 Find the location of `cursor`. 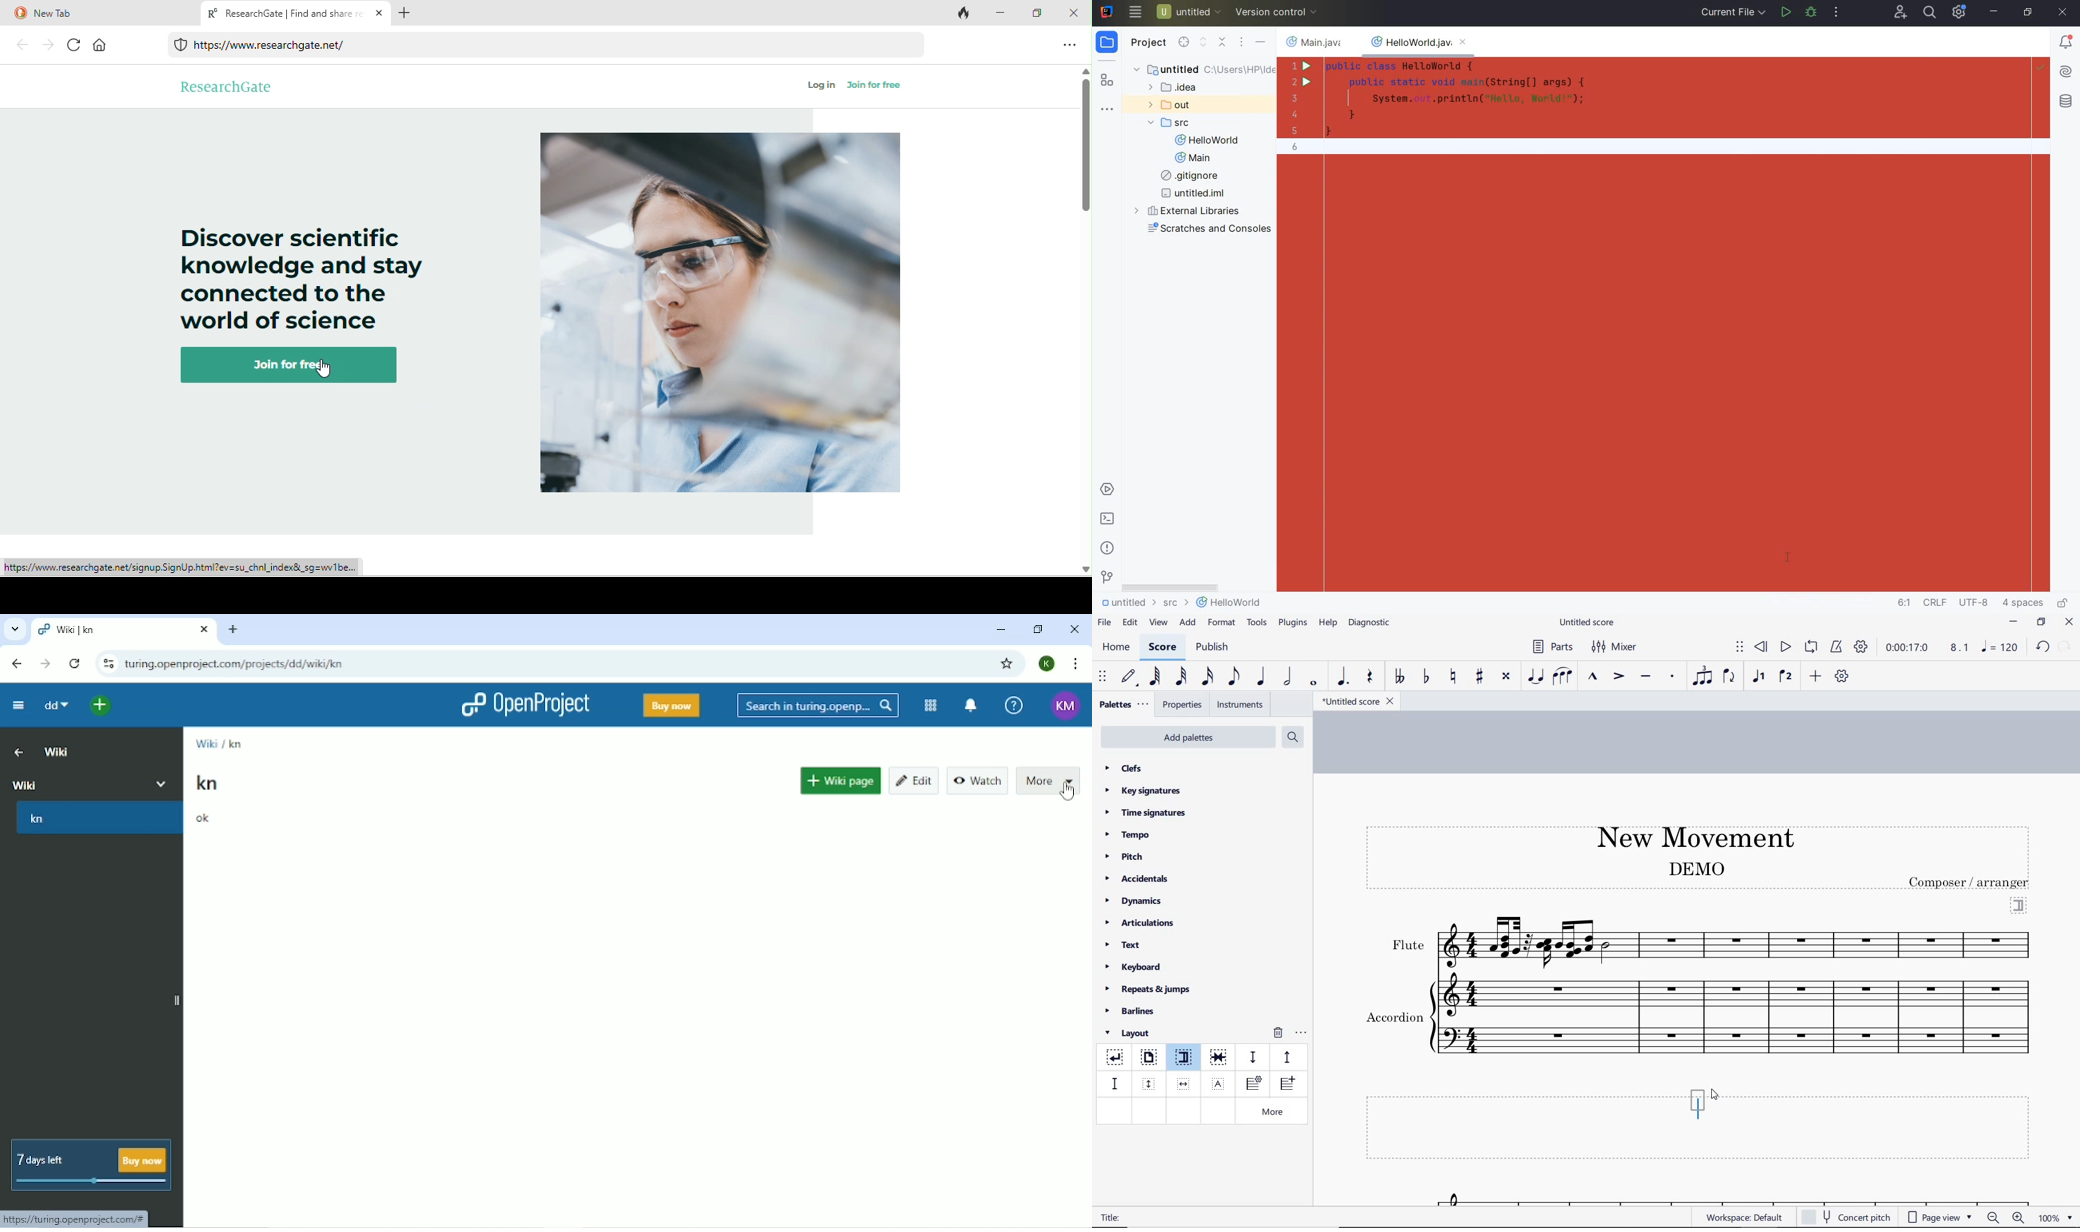

cursor is located at coordinates (325, 373).